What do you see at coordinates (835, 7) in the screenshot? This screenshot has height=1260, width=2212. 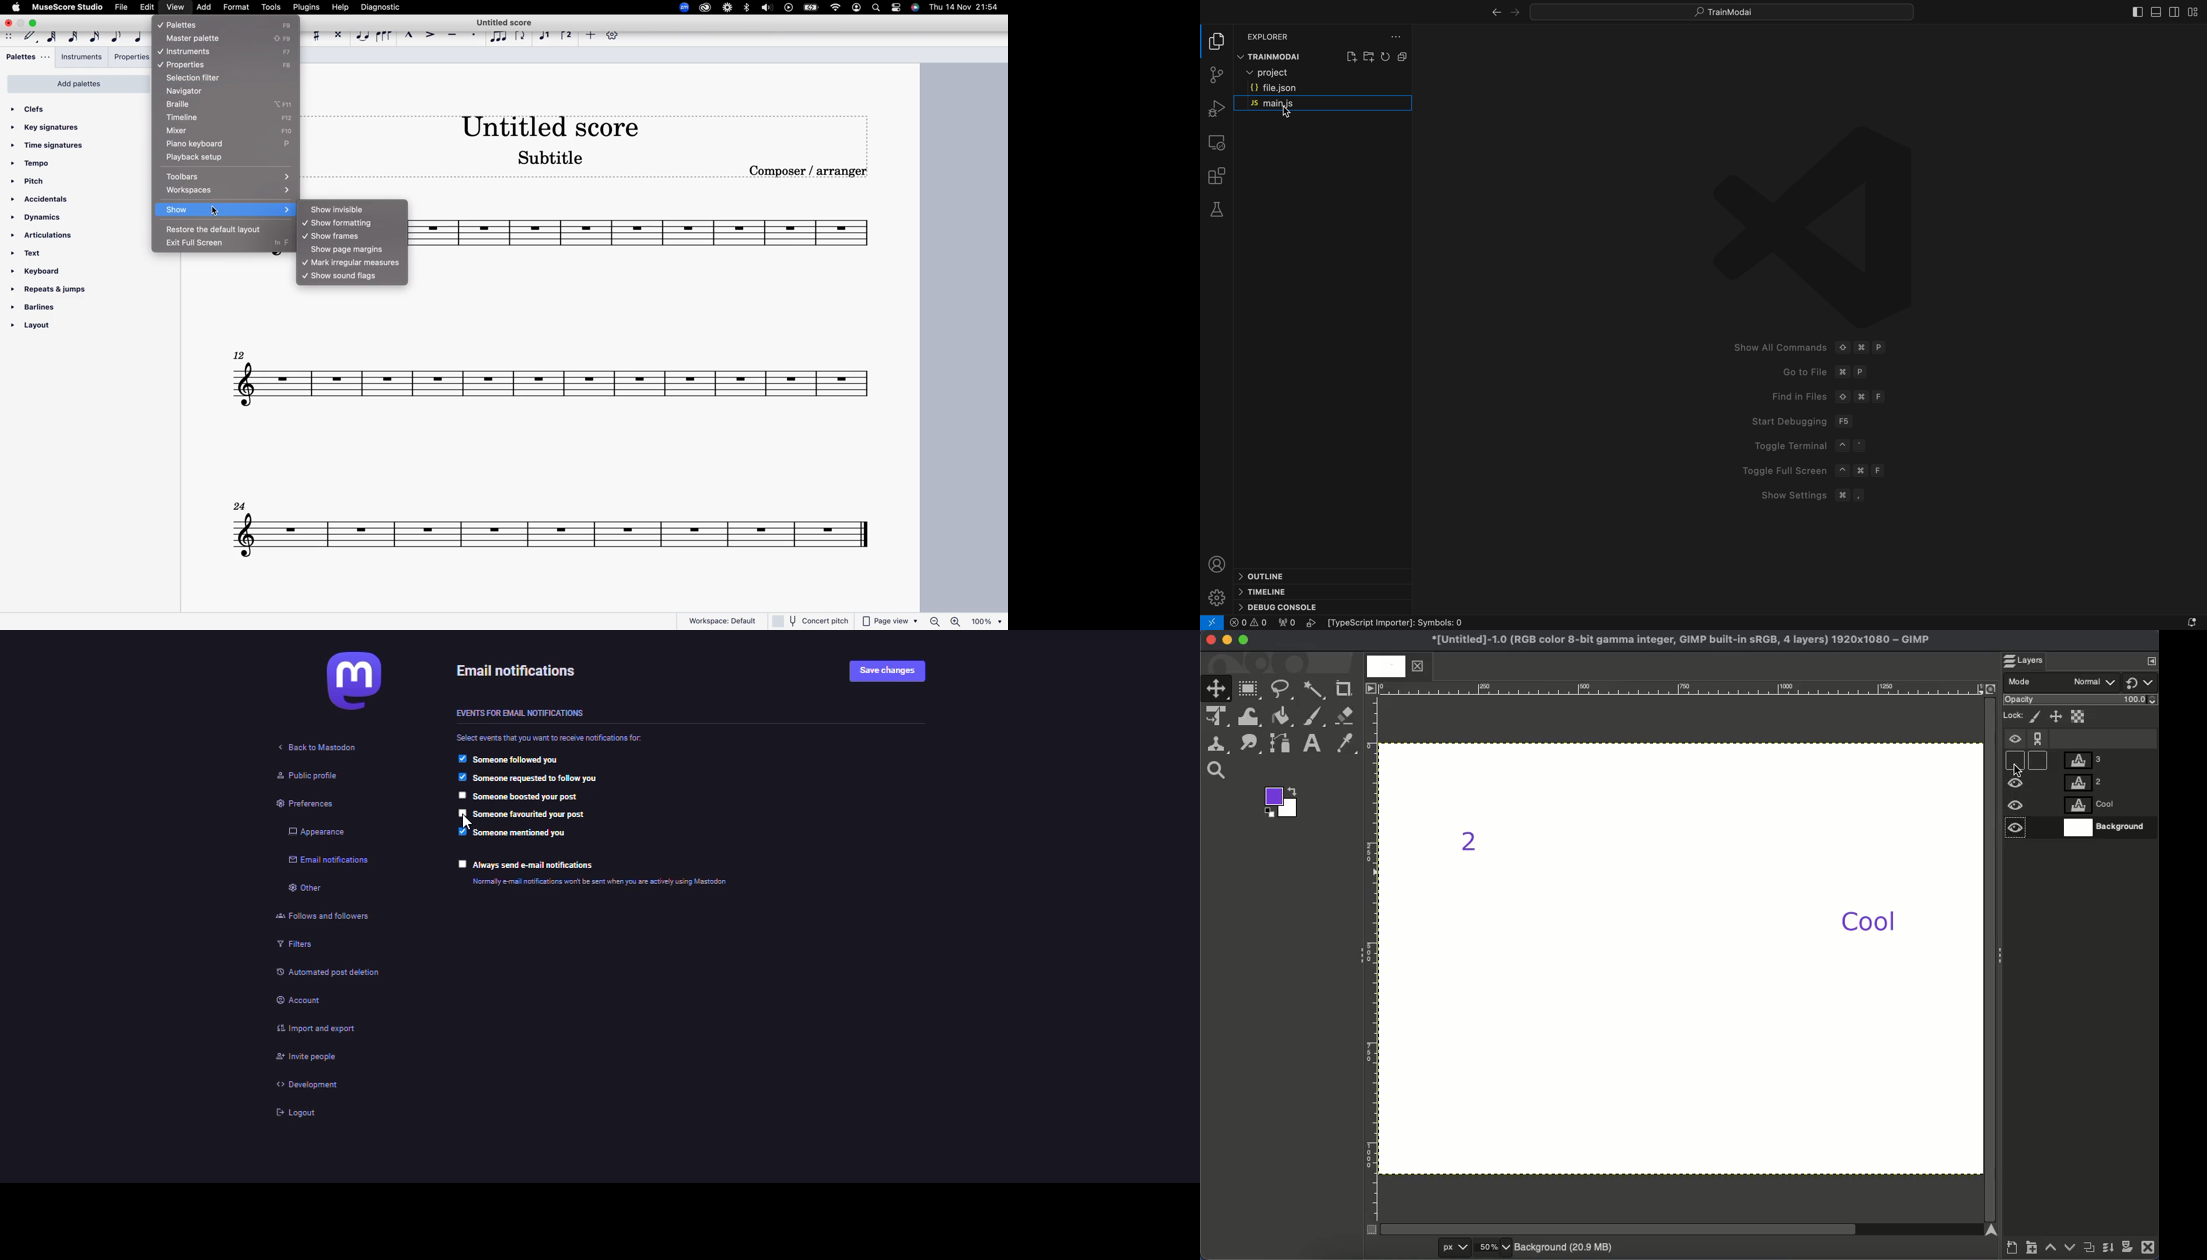 I see `wifi` at bounding box center [835, 7].